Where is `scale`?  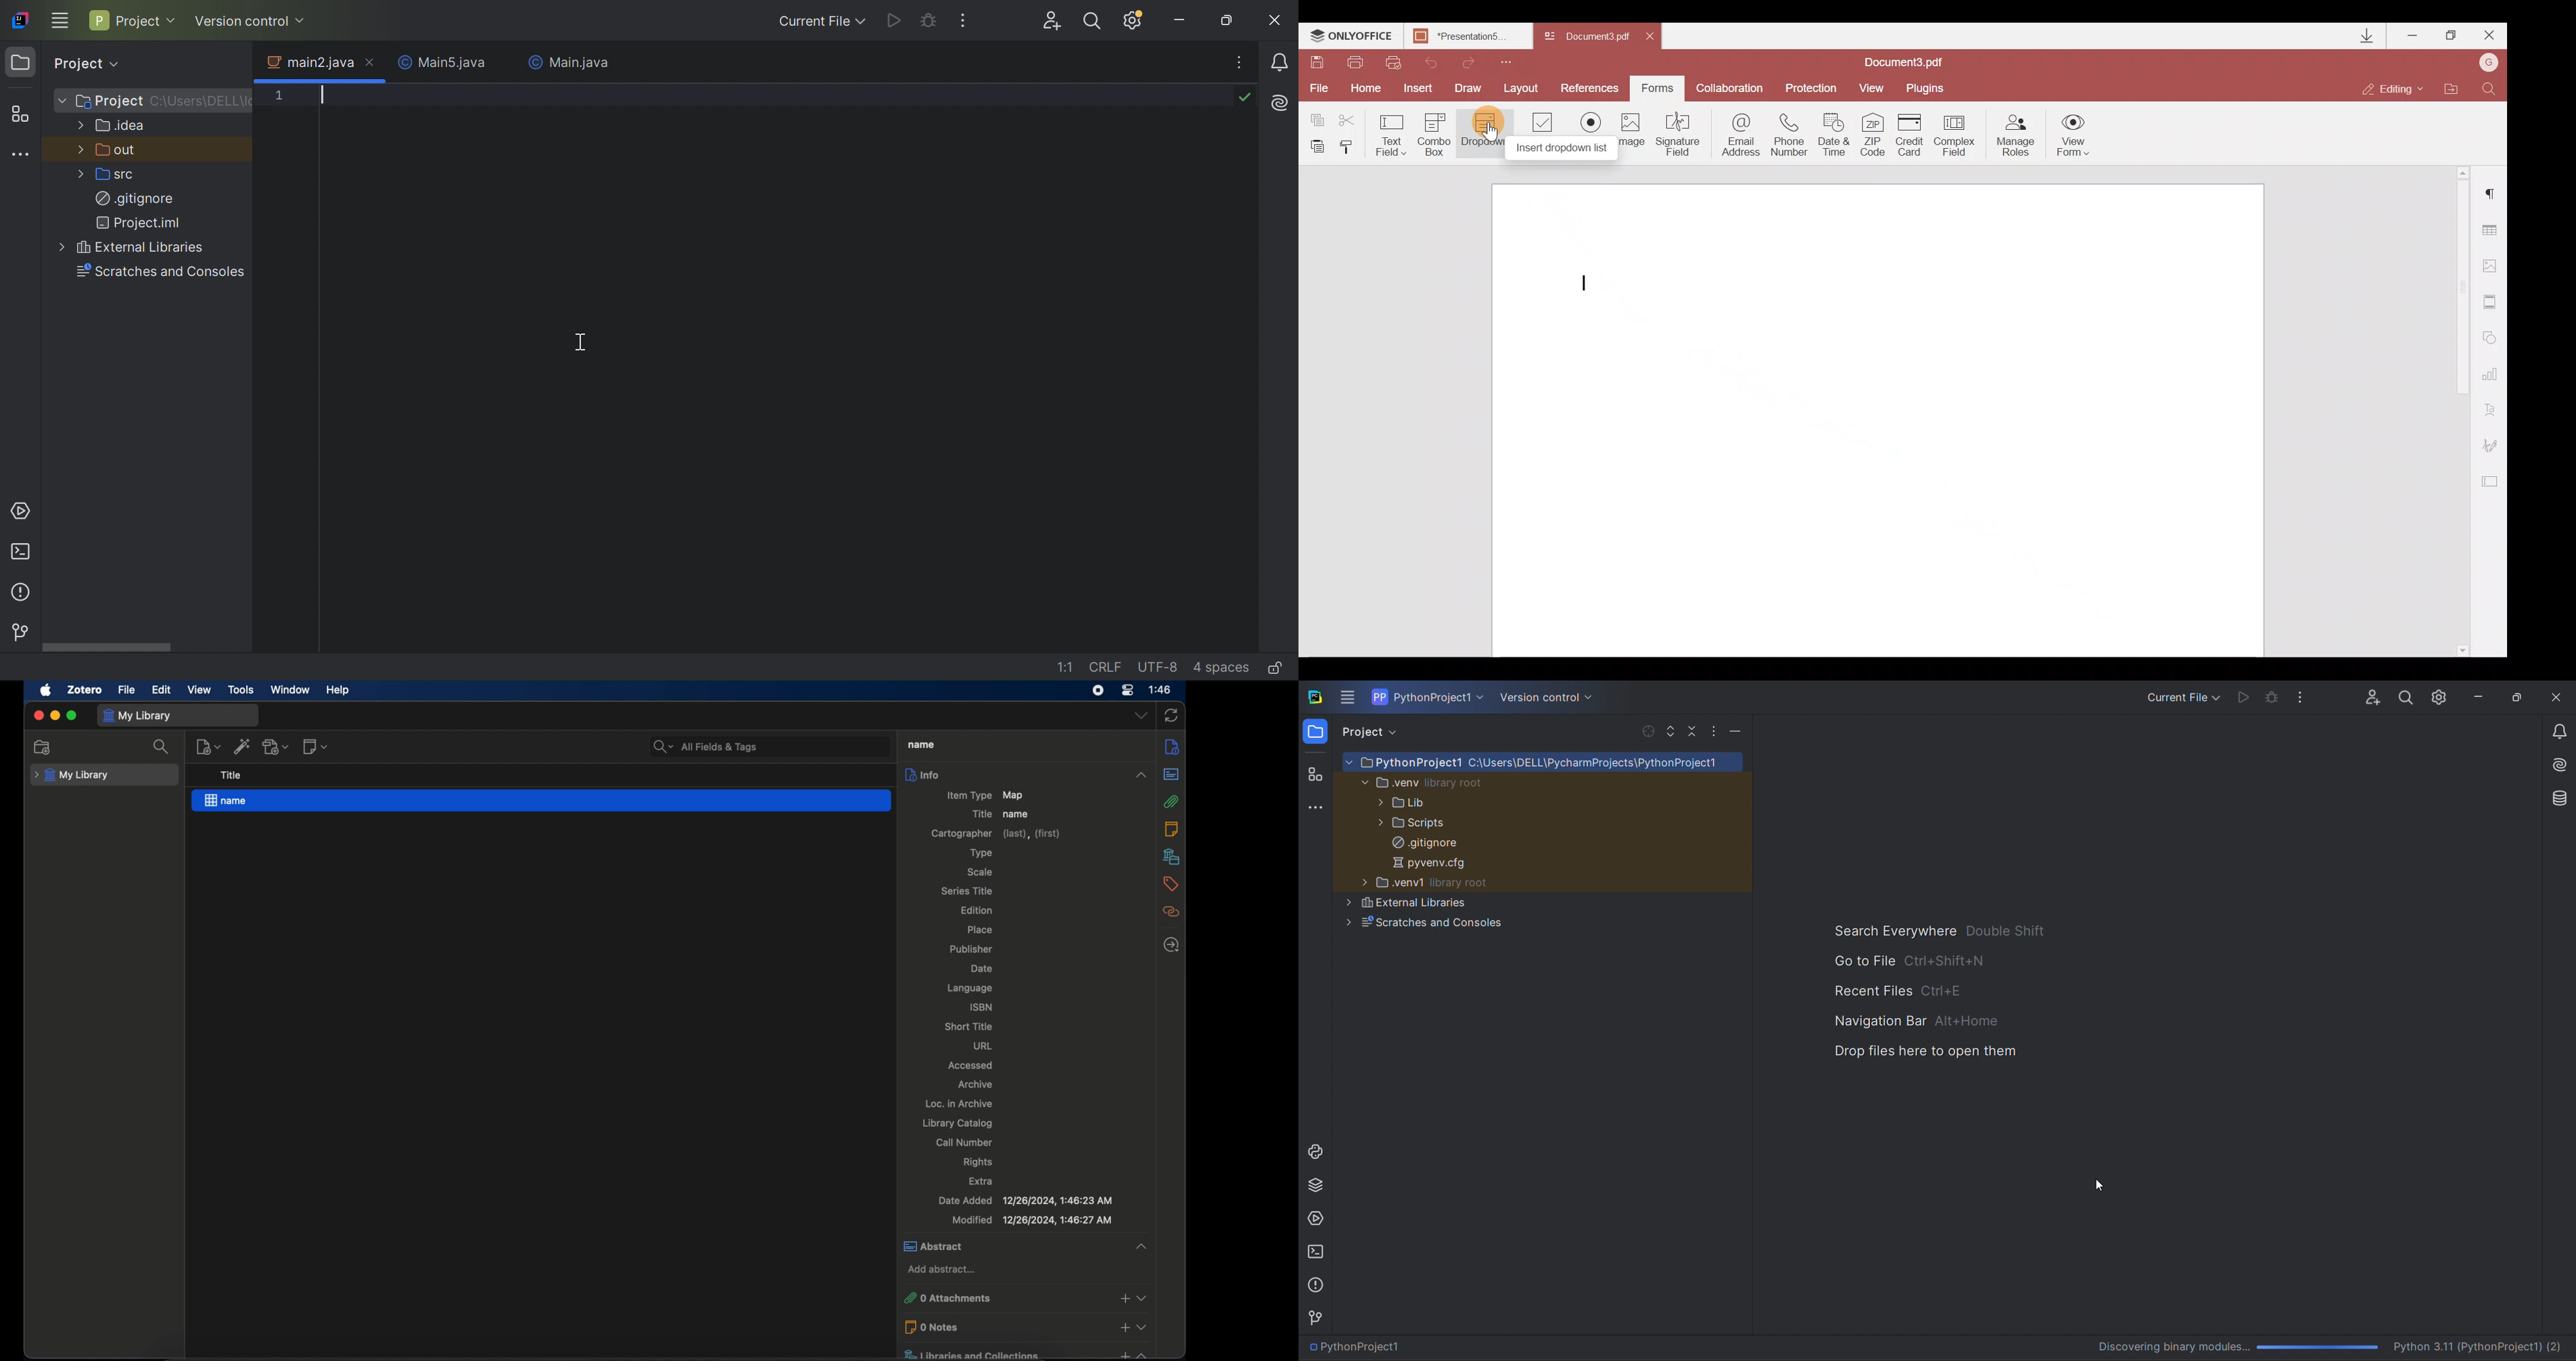
scale is located at coordinates (980, 872).